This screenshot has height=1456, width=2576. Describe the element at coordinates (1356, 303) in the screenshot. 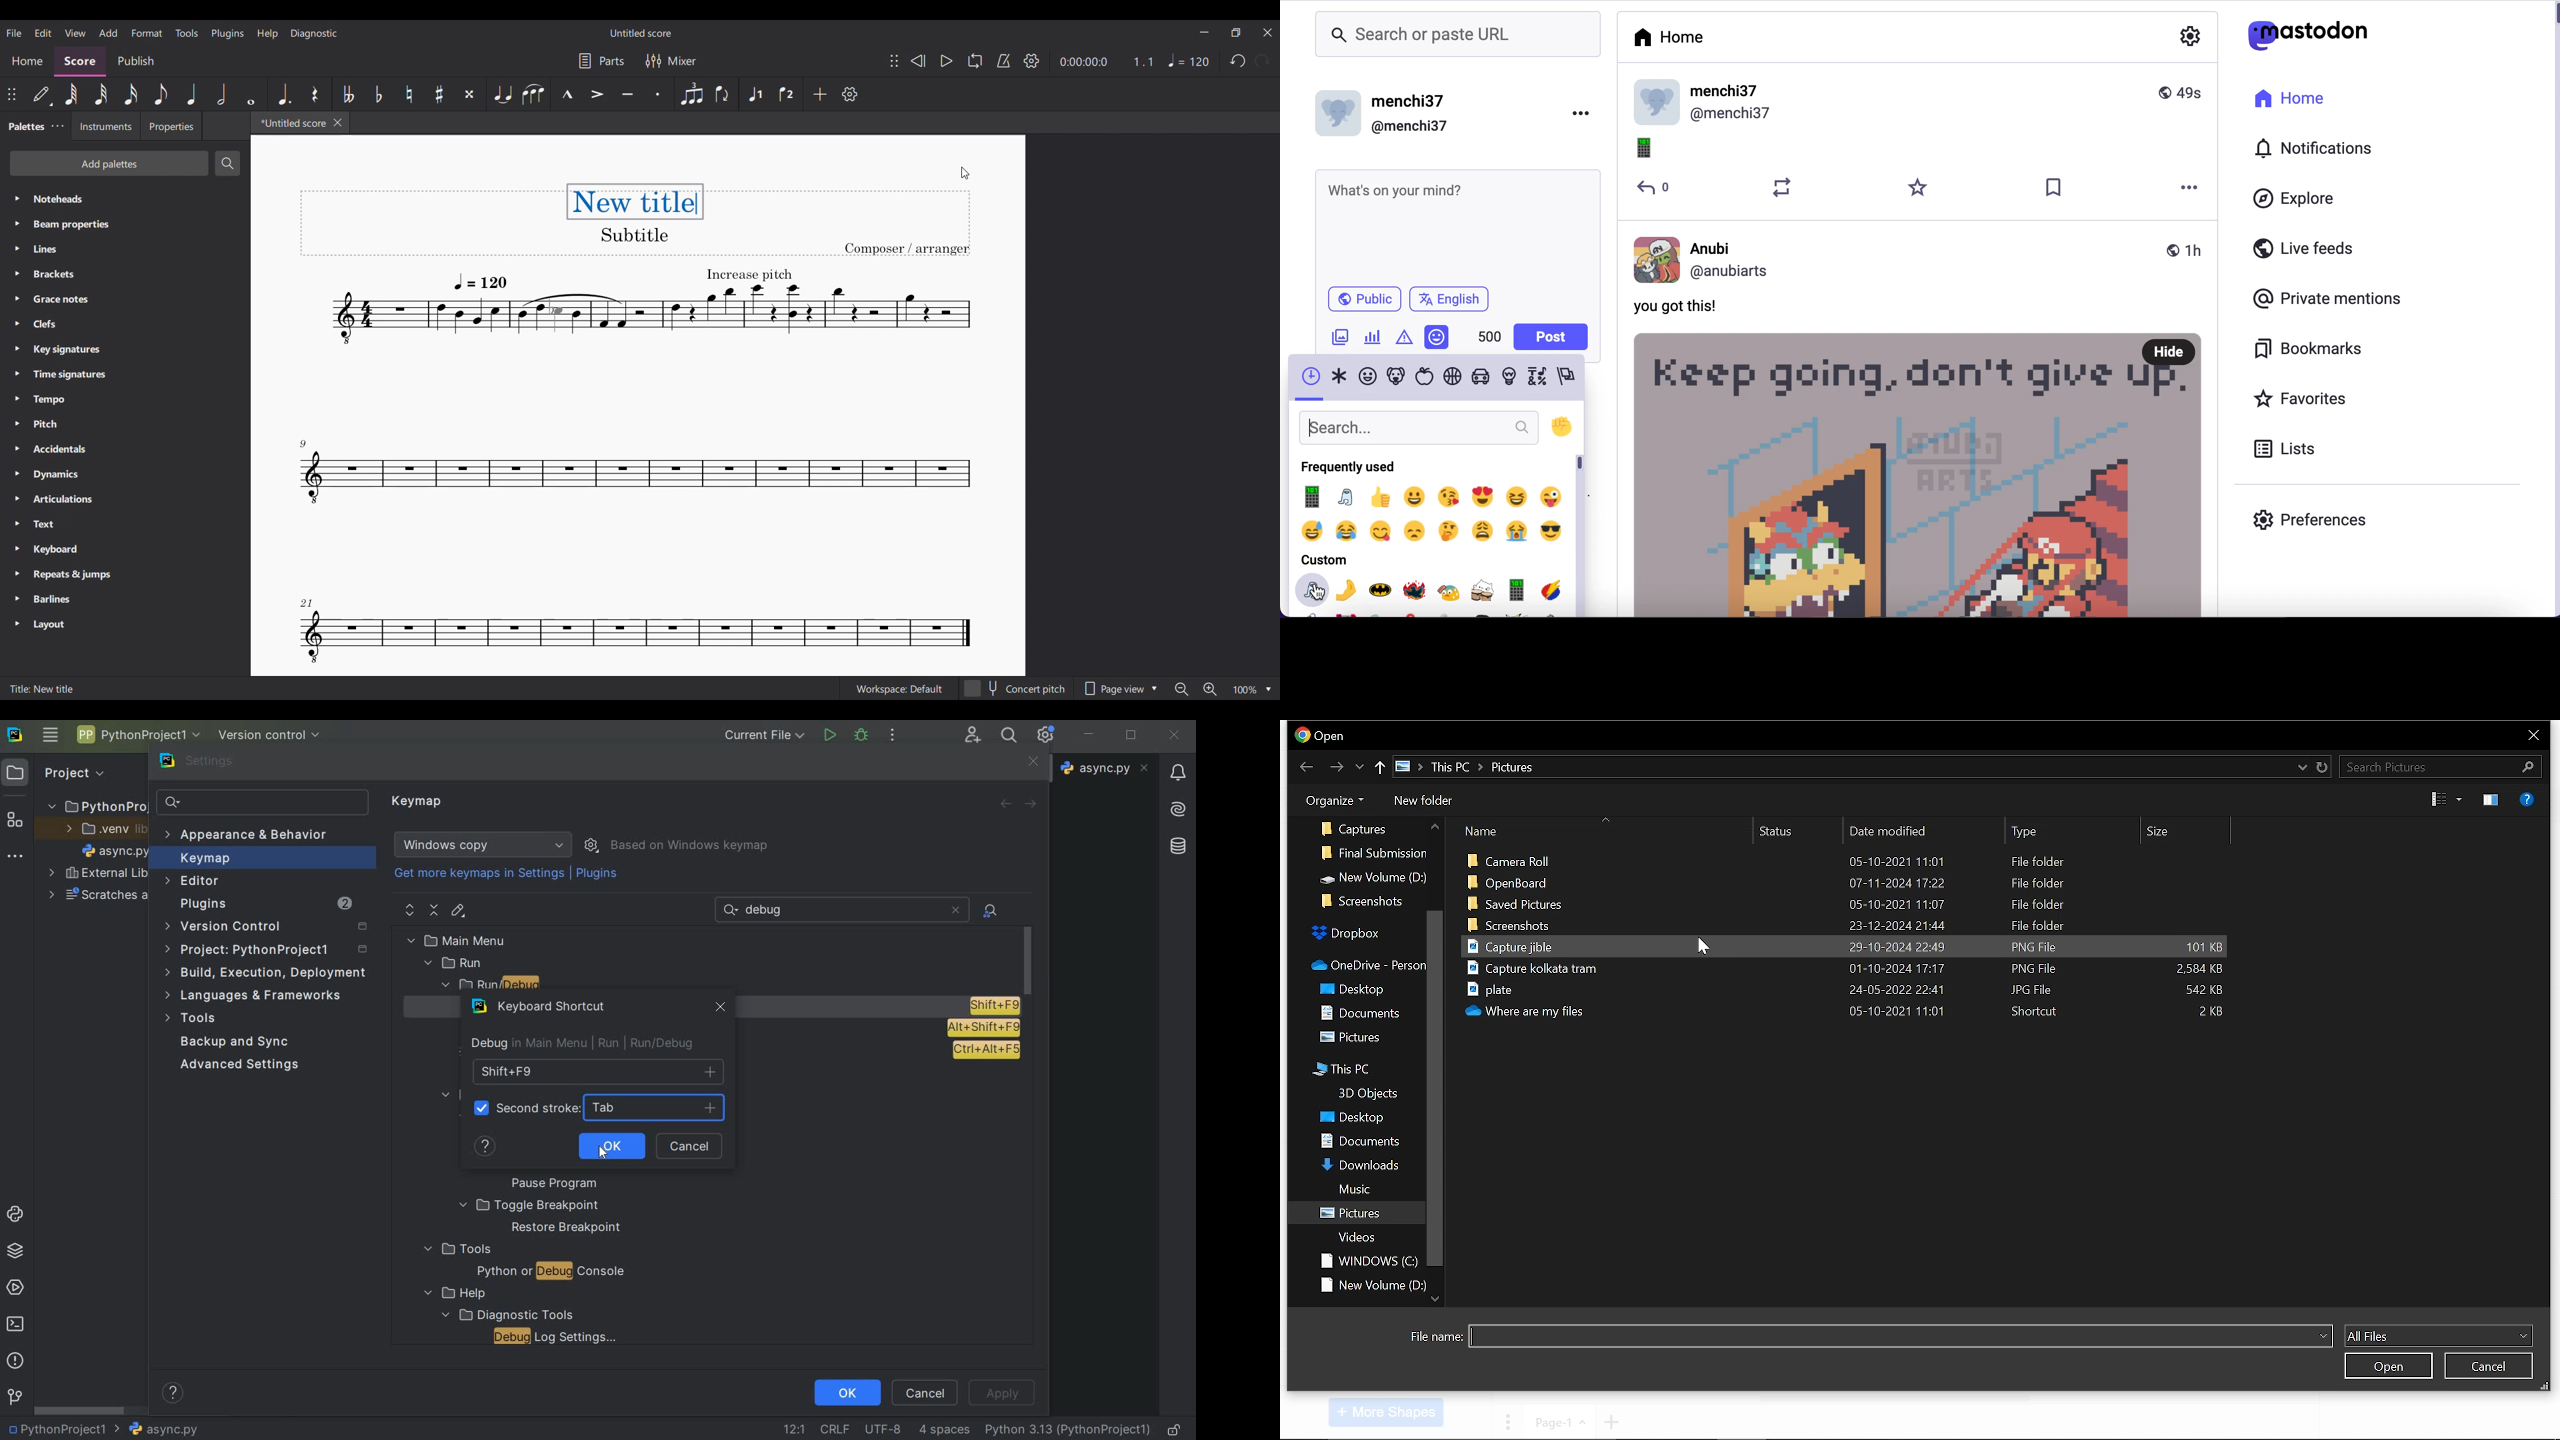

I see `public` at that location.